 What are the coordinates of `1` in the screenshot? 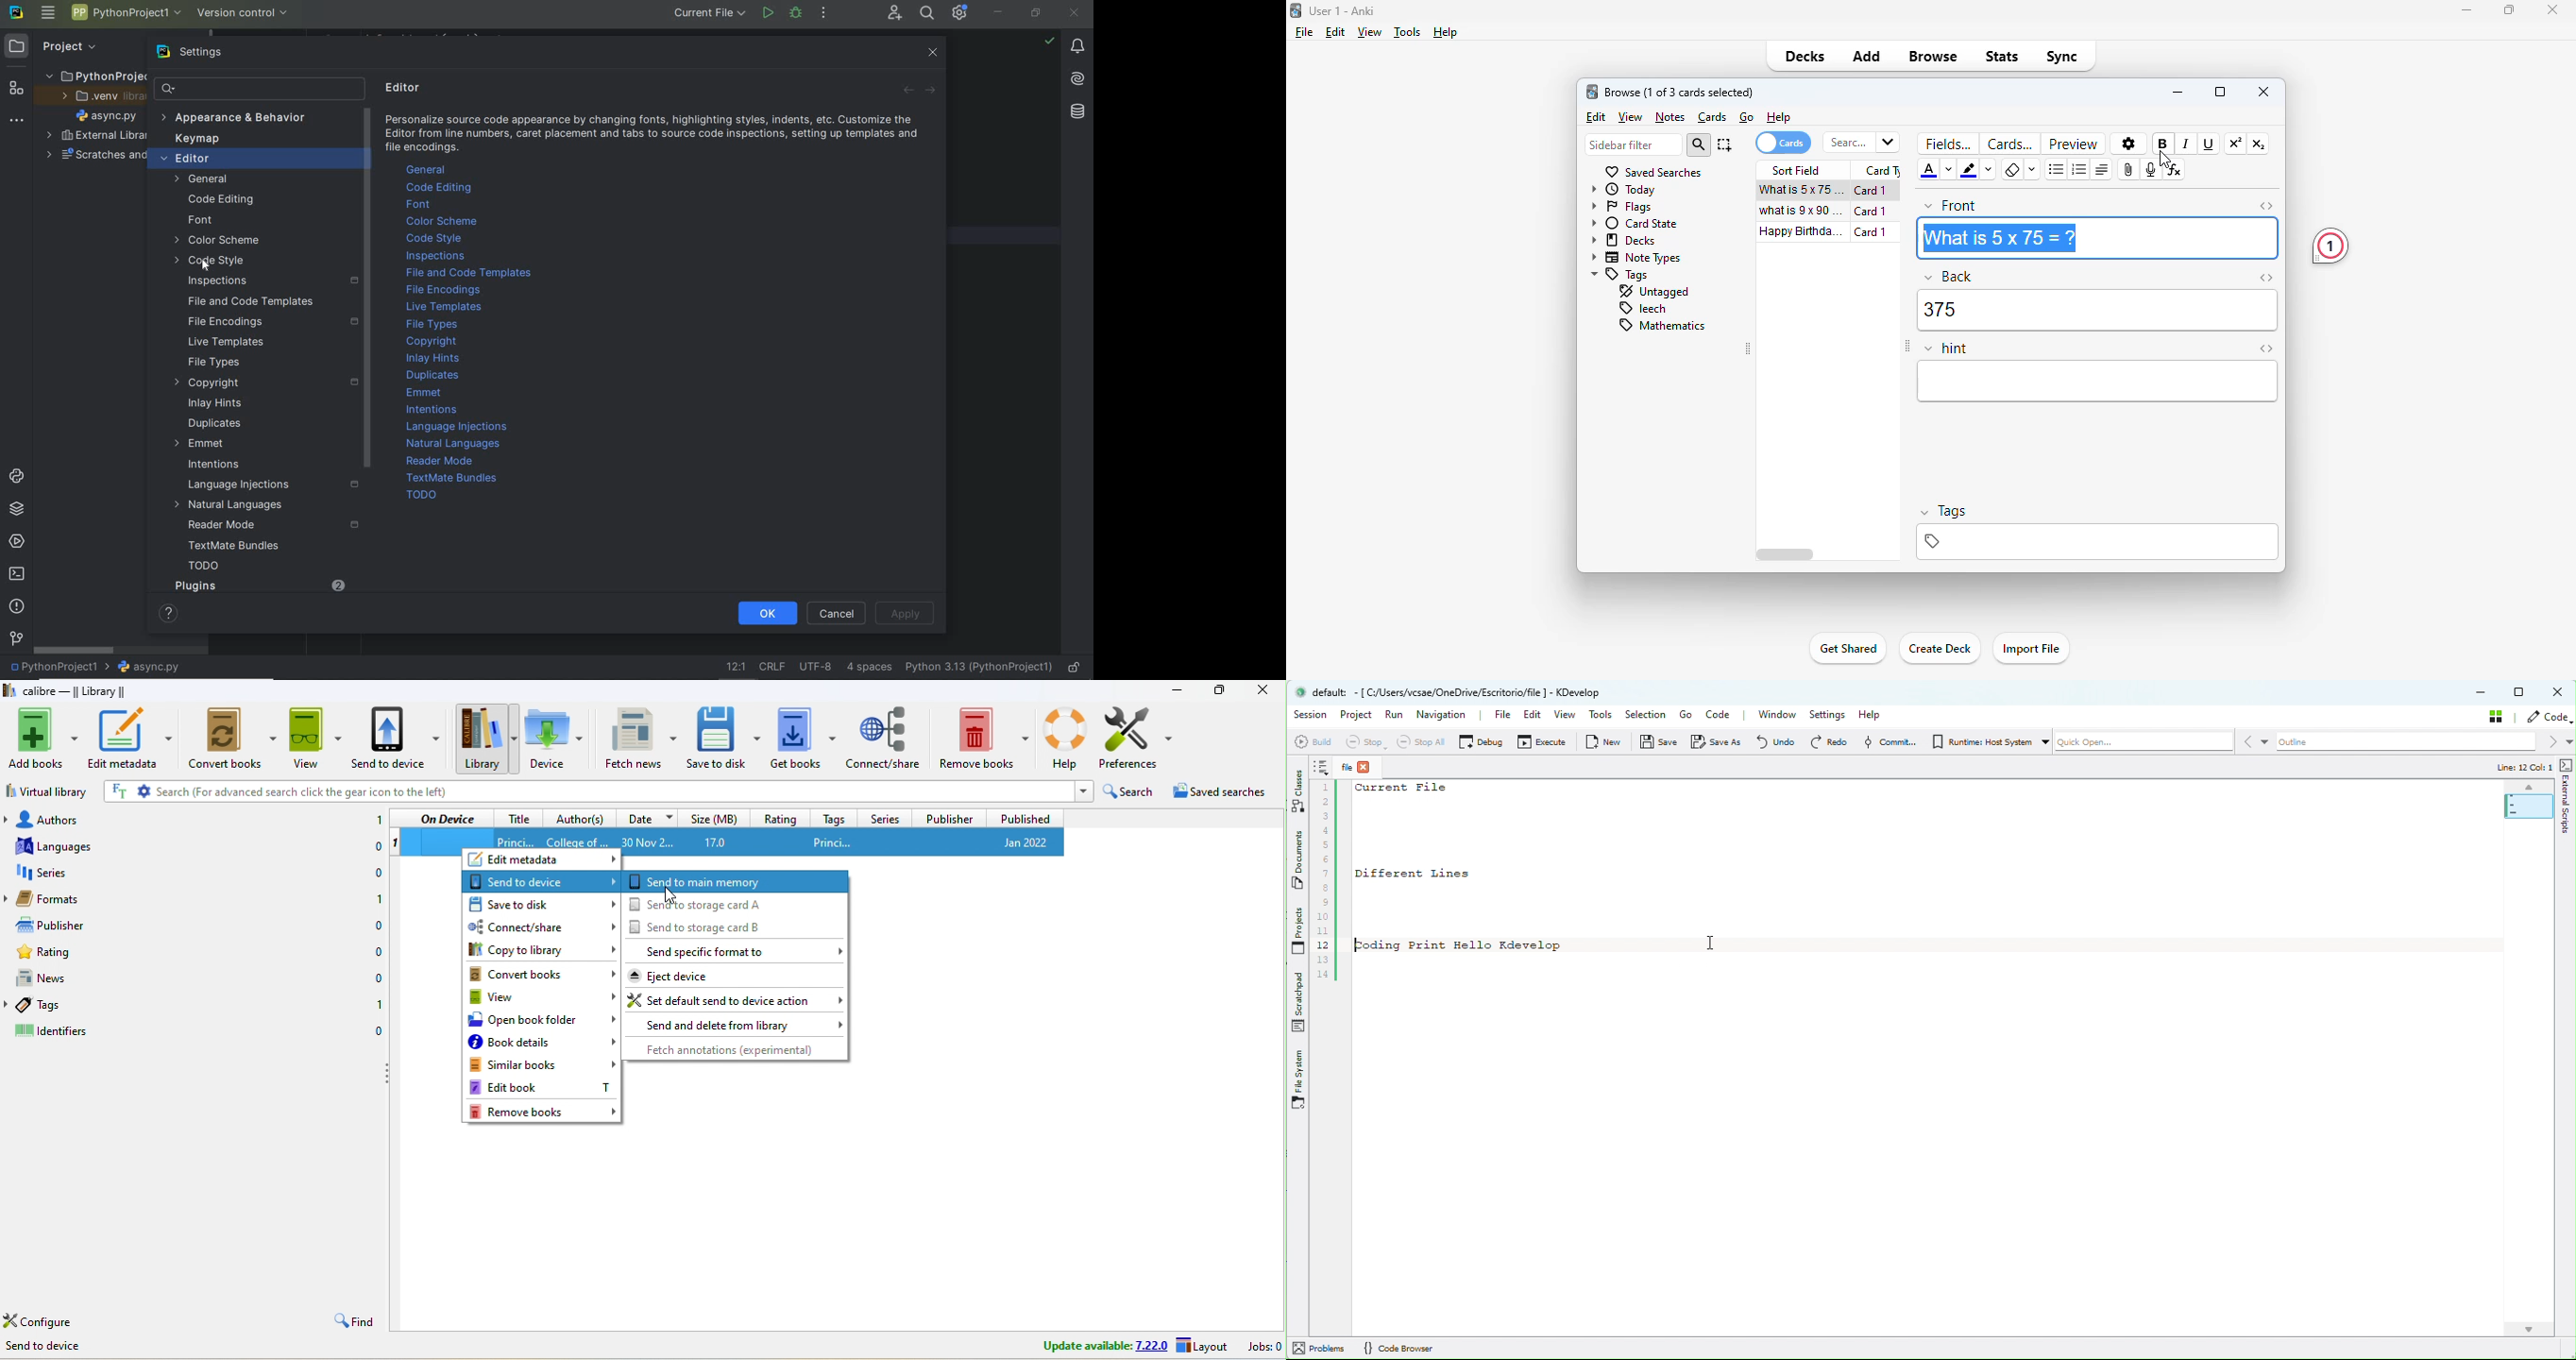 It's located at (376, 820).